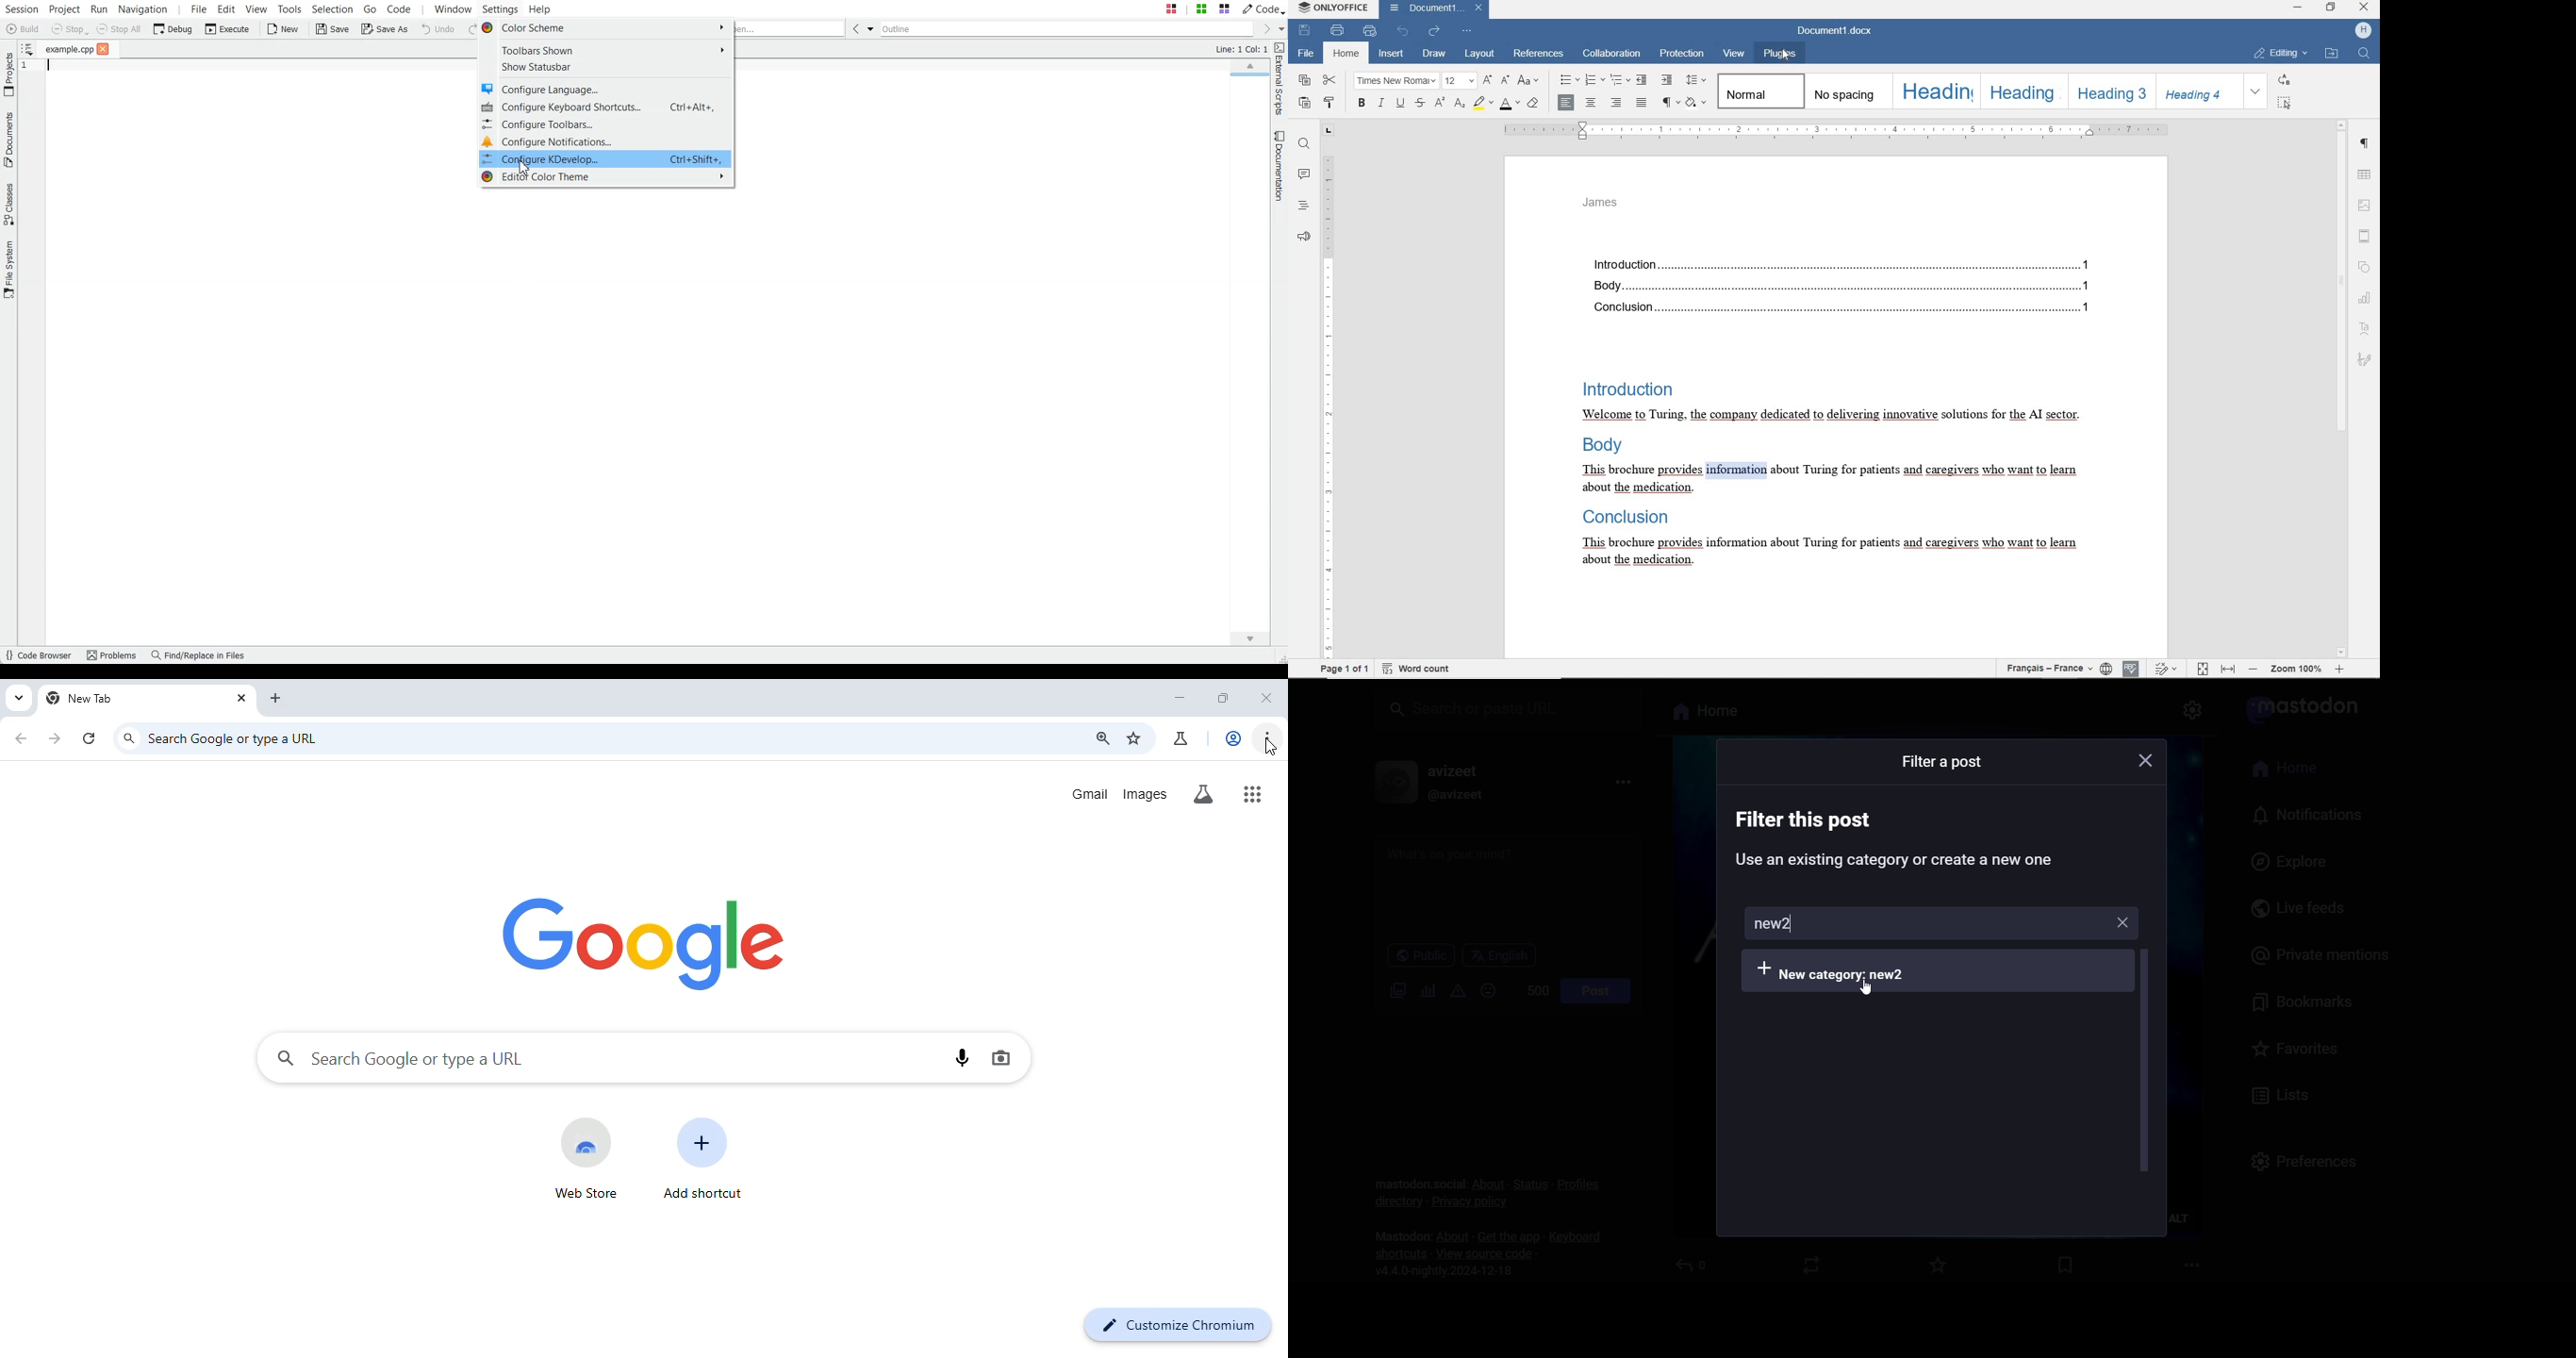  I want to click on This brochure provides information about Turing for patients and caregivers who want to learnabout the medication., so click(1826, 480).